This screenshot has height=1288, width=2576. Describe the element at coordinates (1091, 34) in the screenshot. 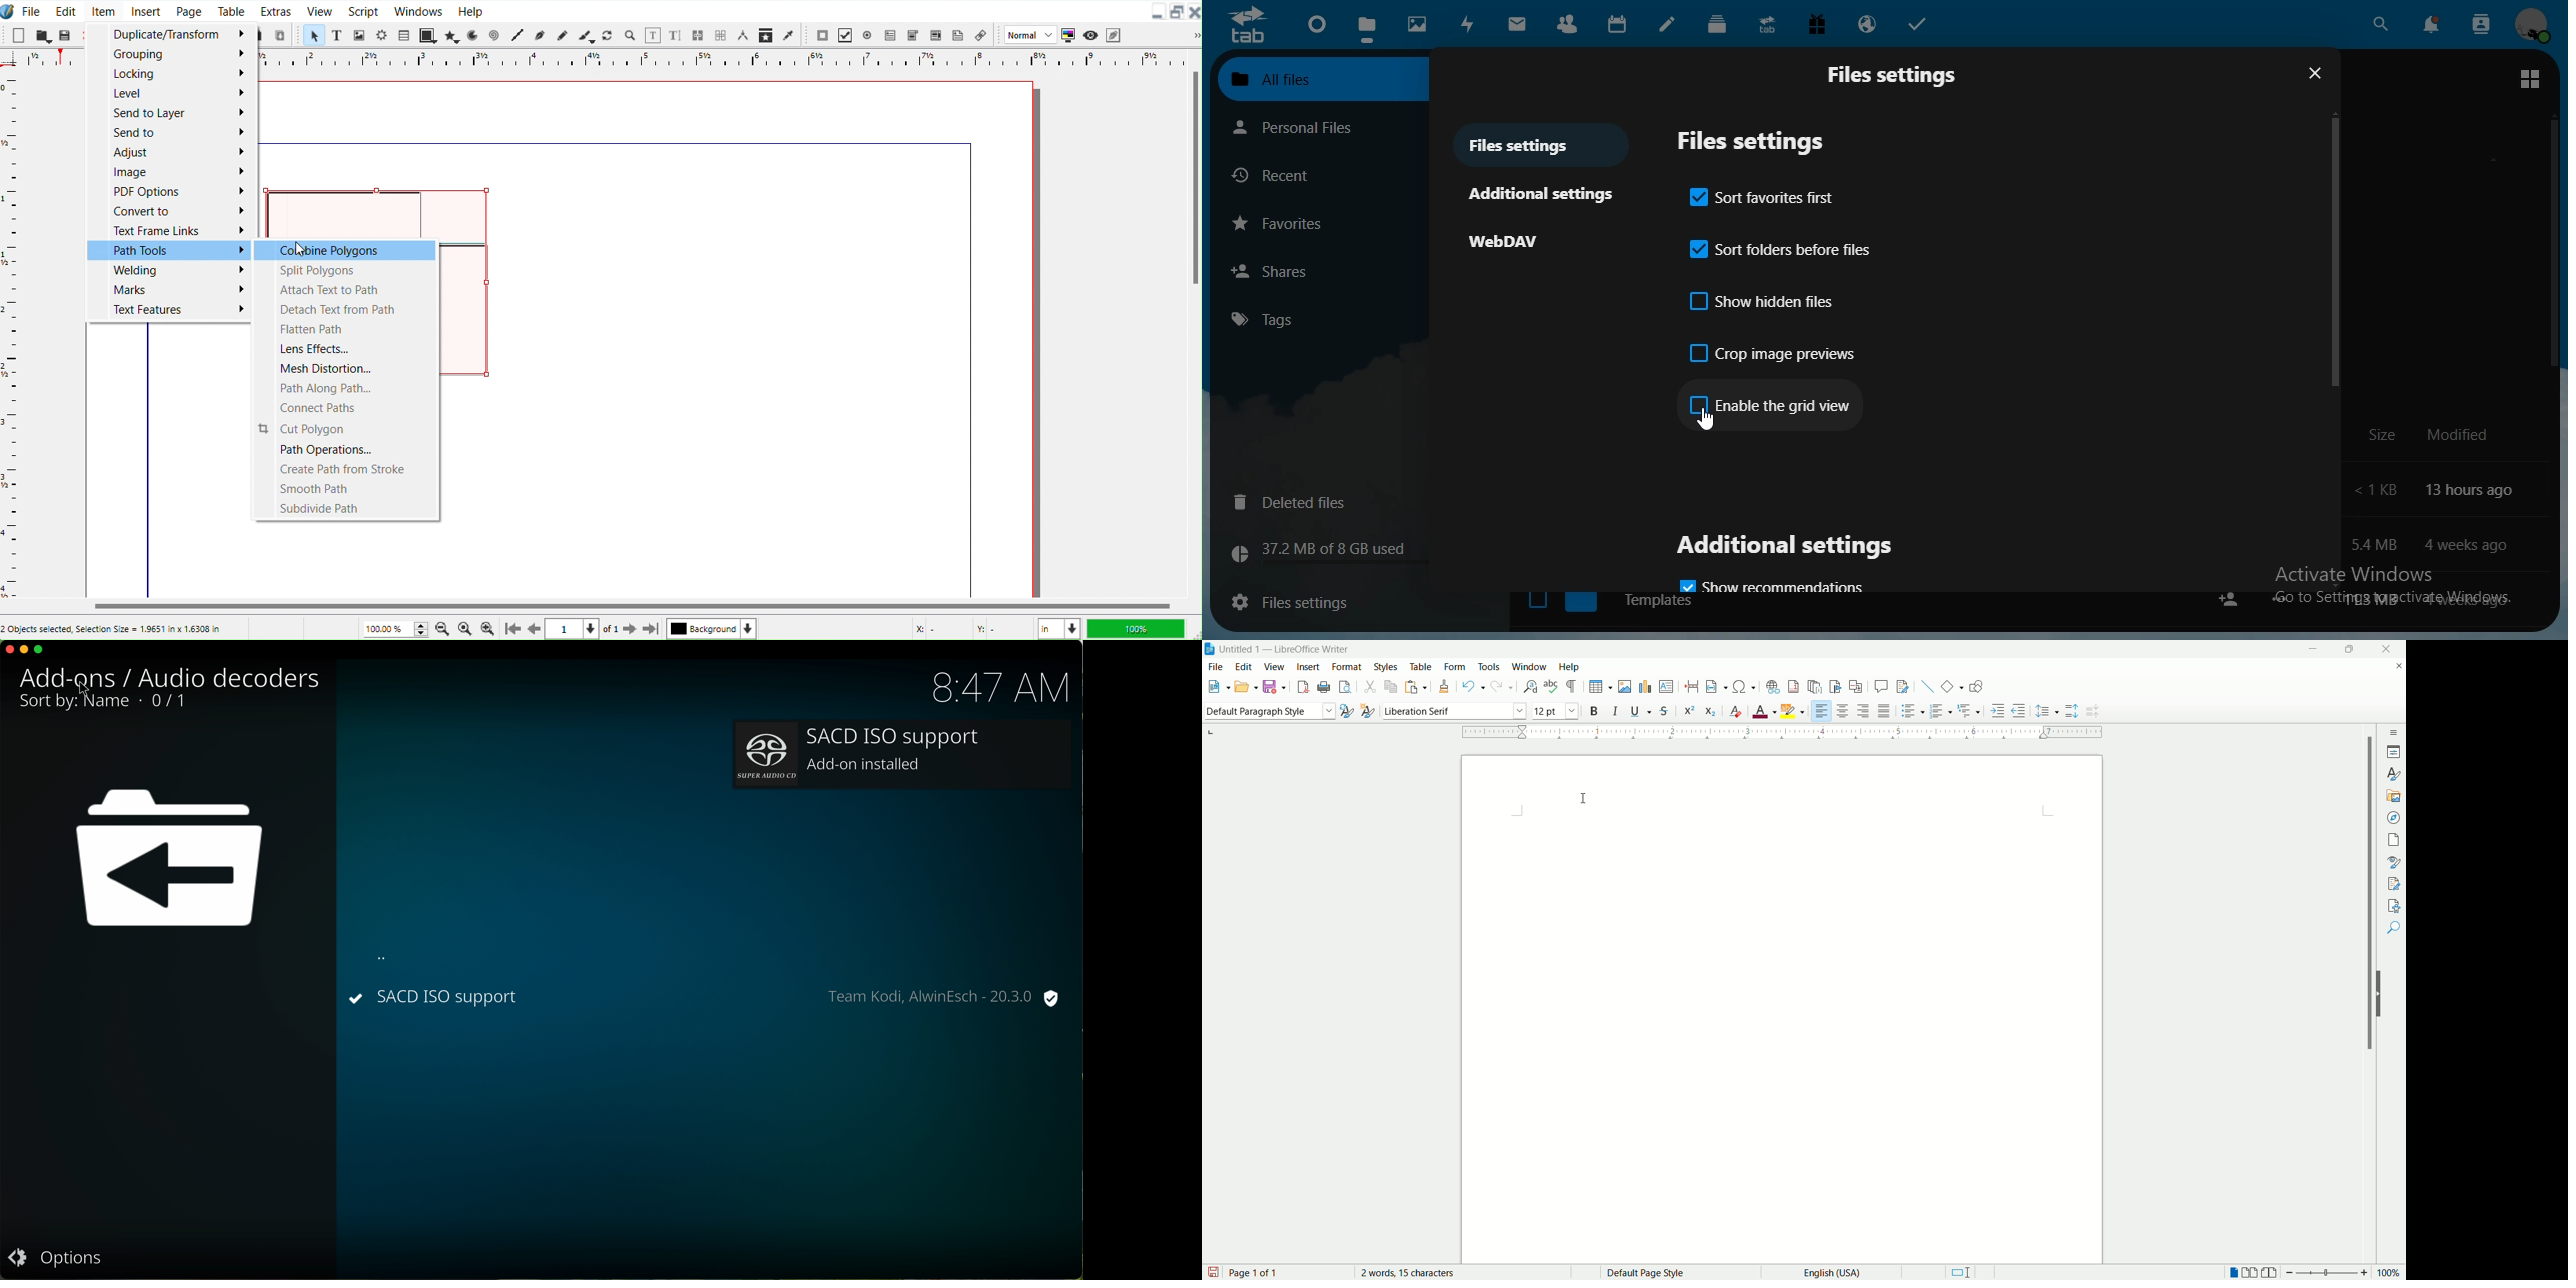

I see `Preview mode` at that location.